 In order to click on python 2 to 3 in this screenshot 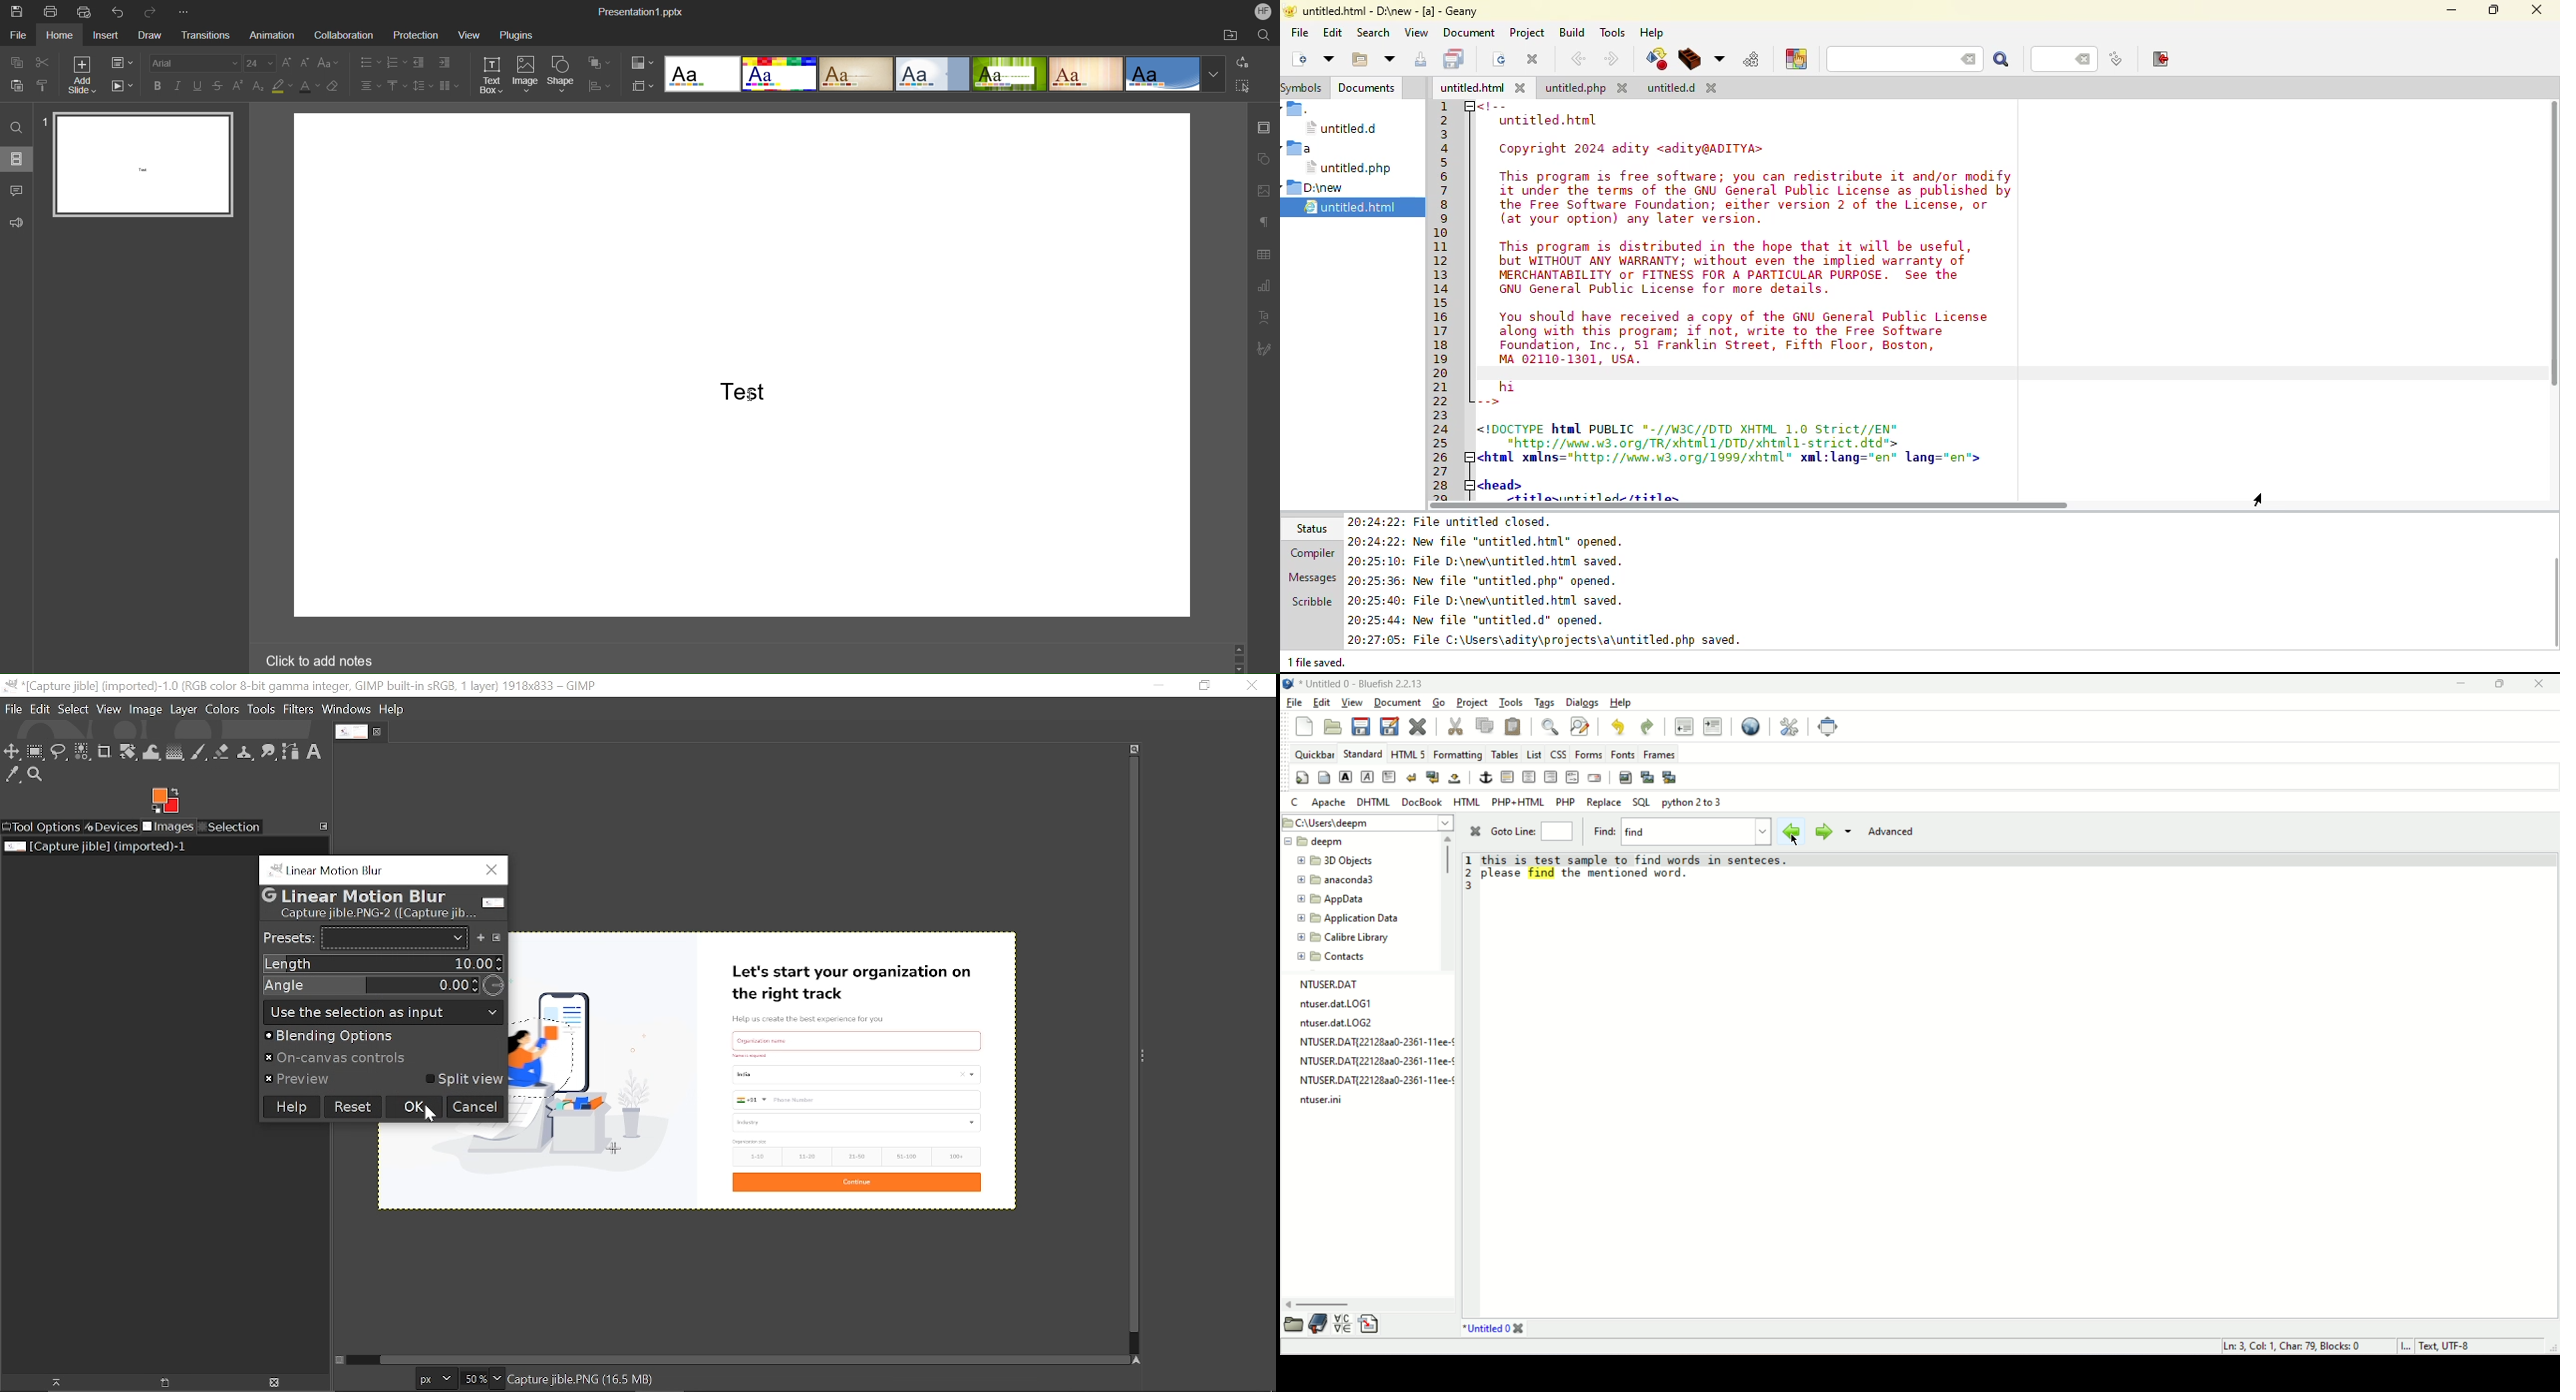, I will do `click(1692, 803)`.